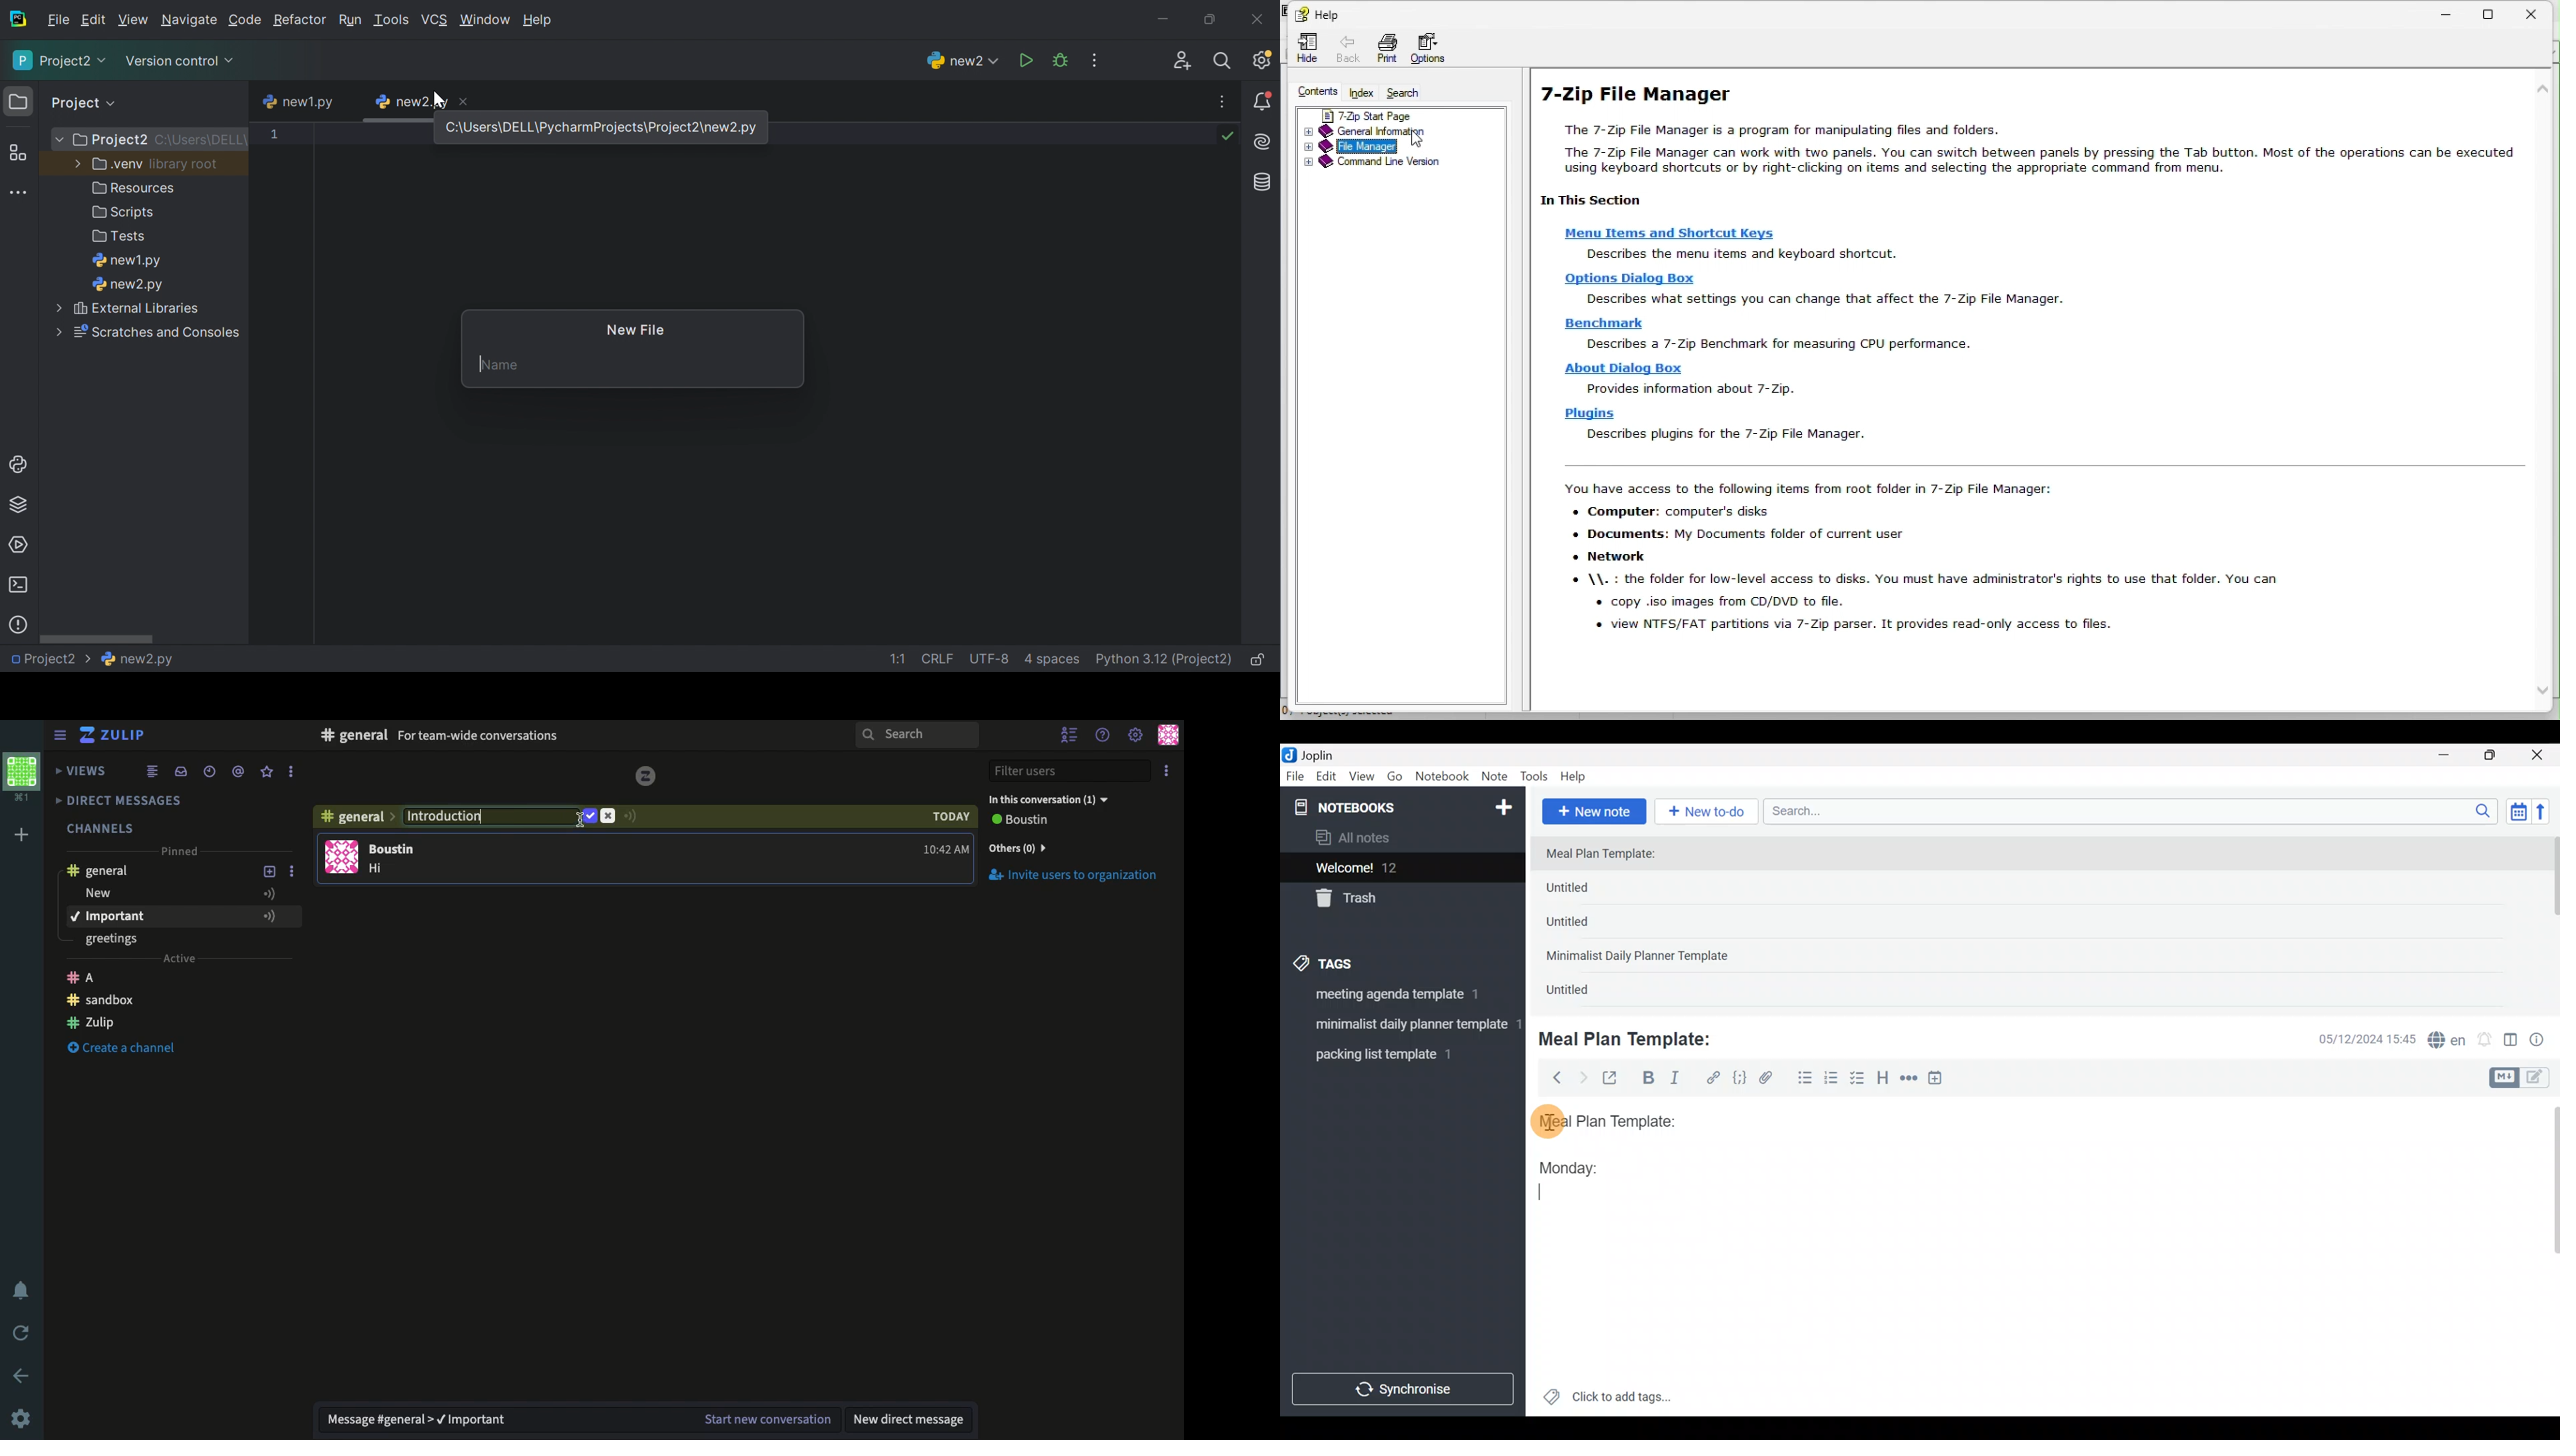 The width and height of the screenshot is (2576, 1456). What do you see at coordinates (17, 192) in the screenshot?
I see `More tool windows` at bounding box center [17, 192].